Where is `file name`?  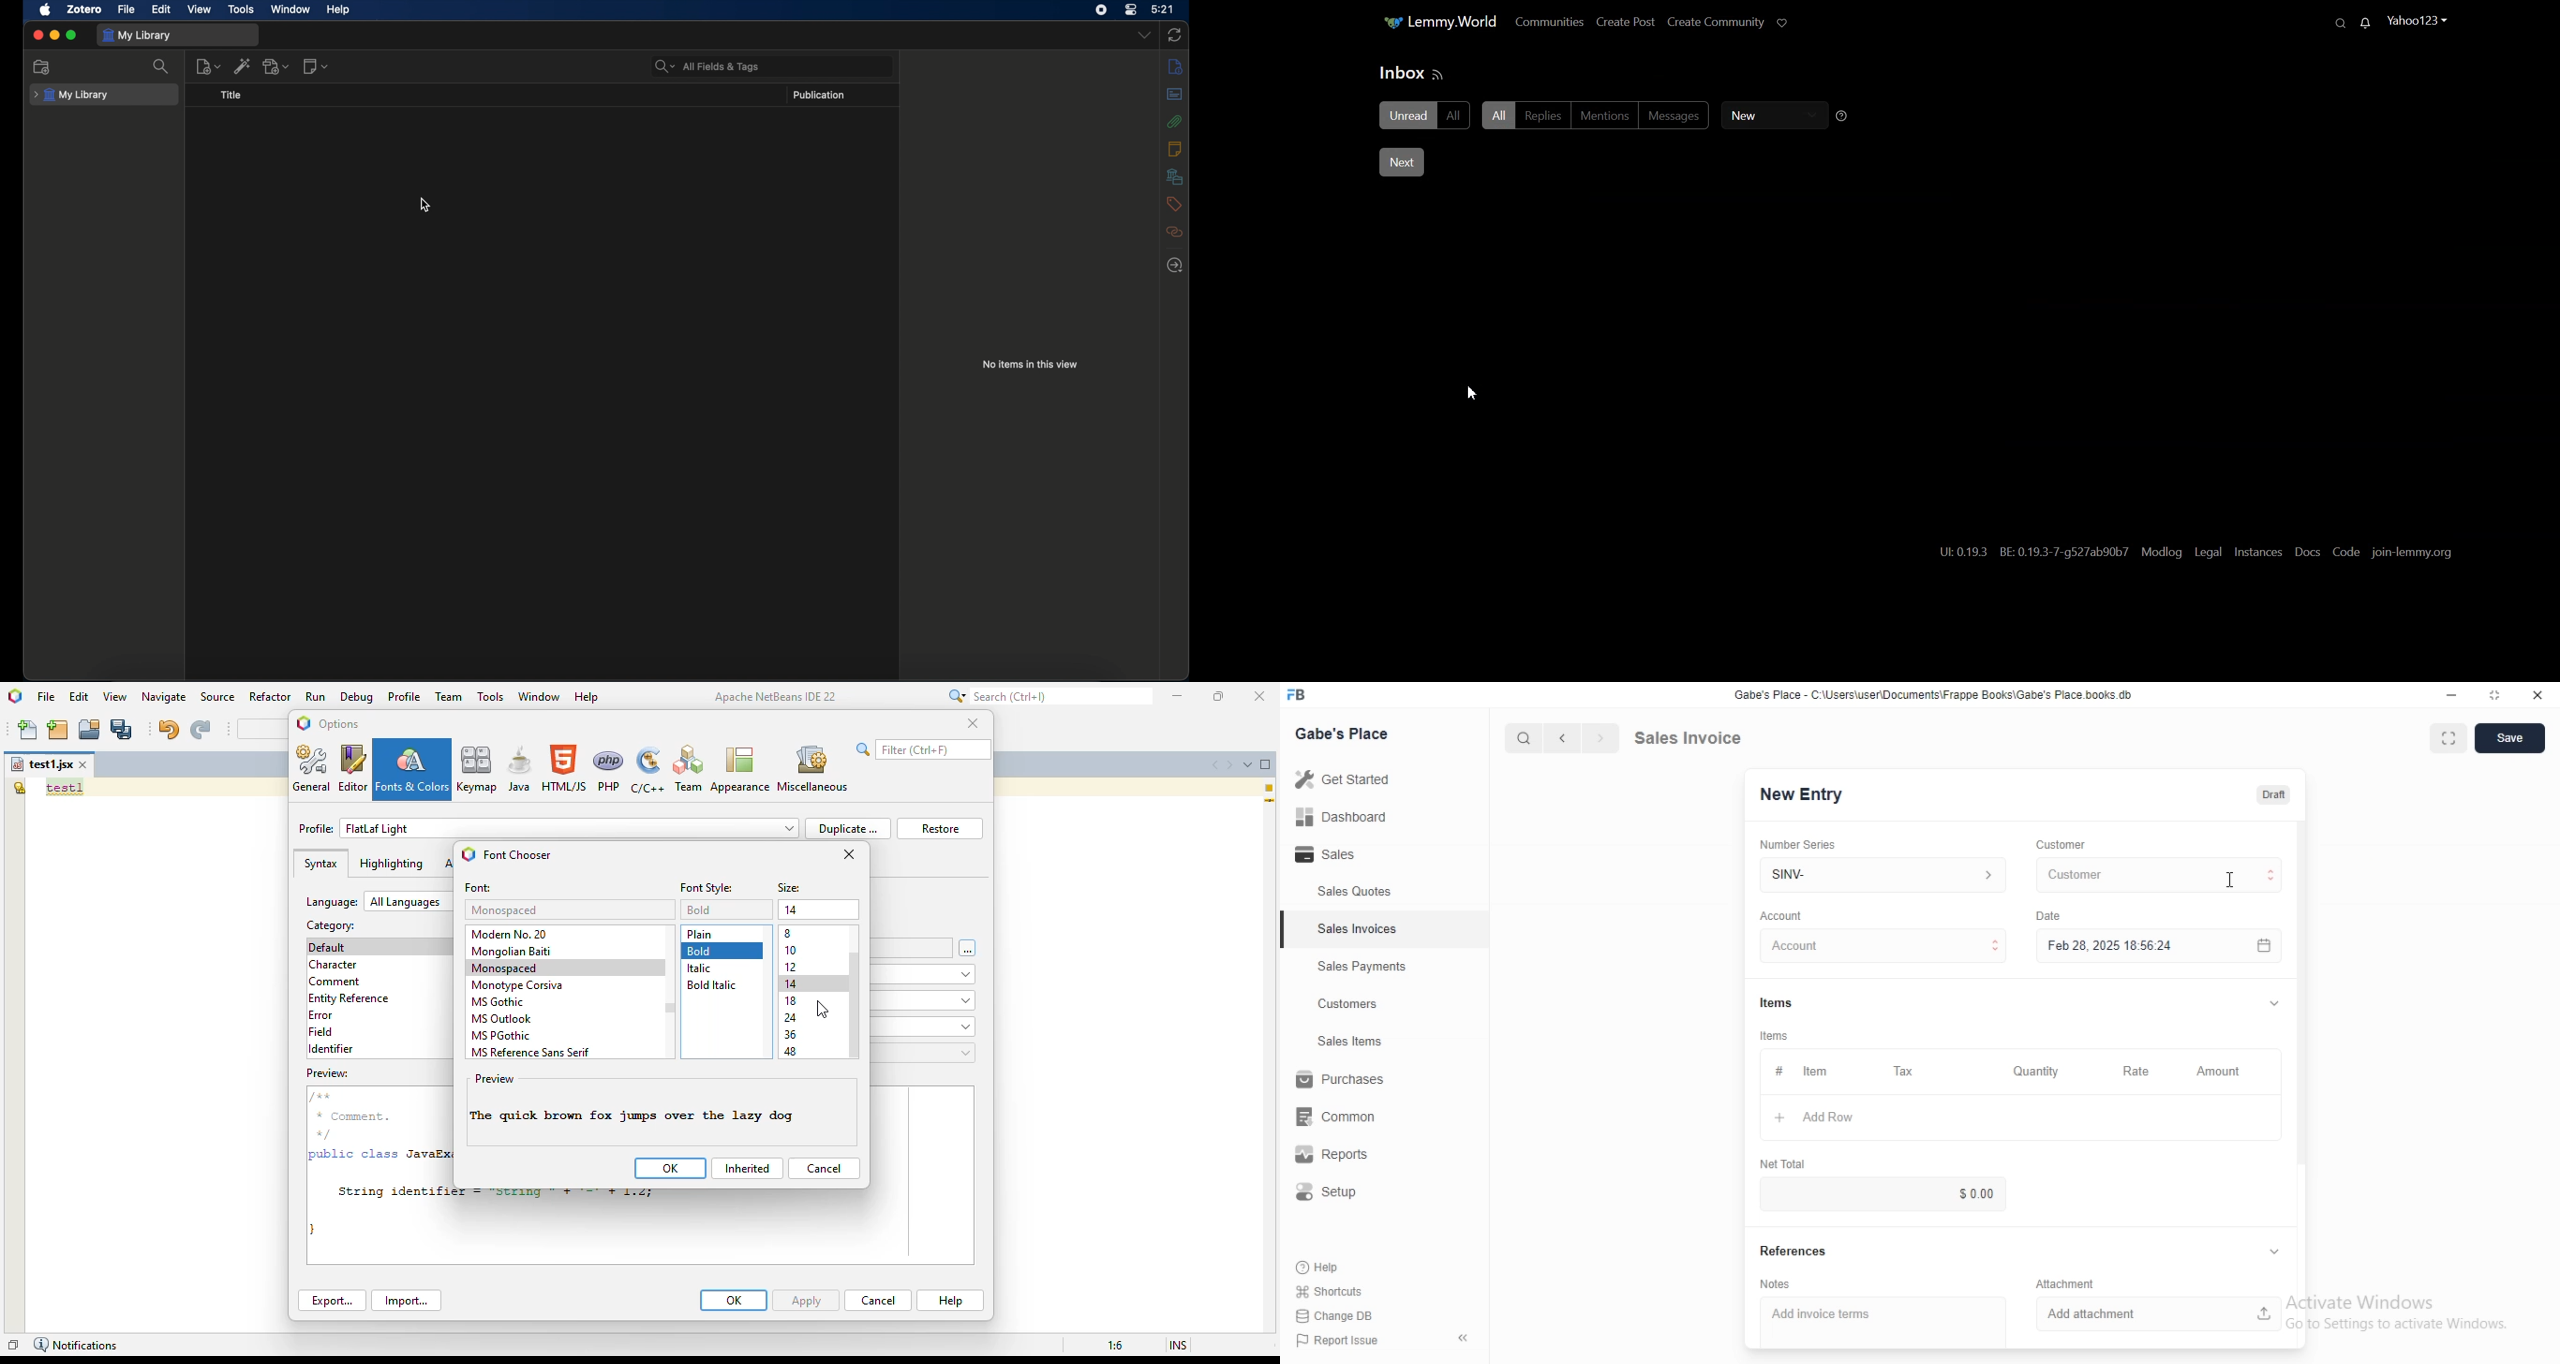 file name is located at coordinates (41, 764).